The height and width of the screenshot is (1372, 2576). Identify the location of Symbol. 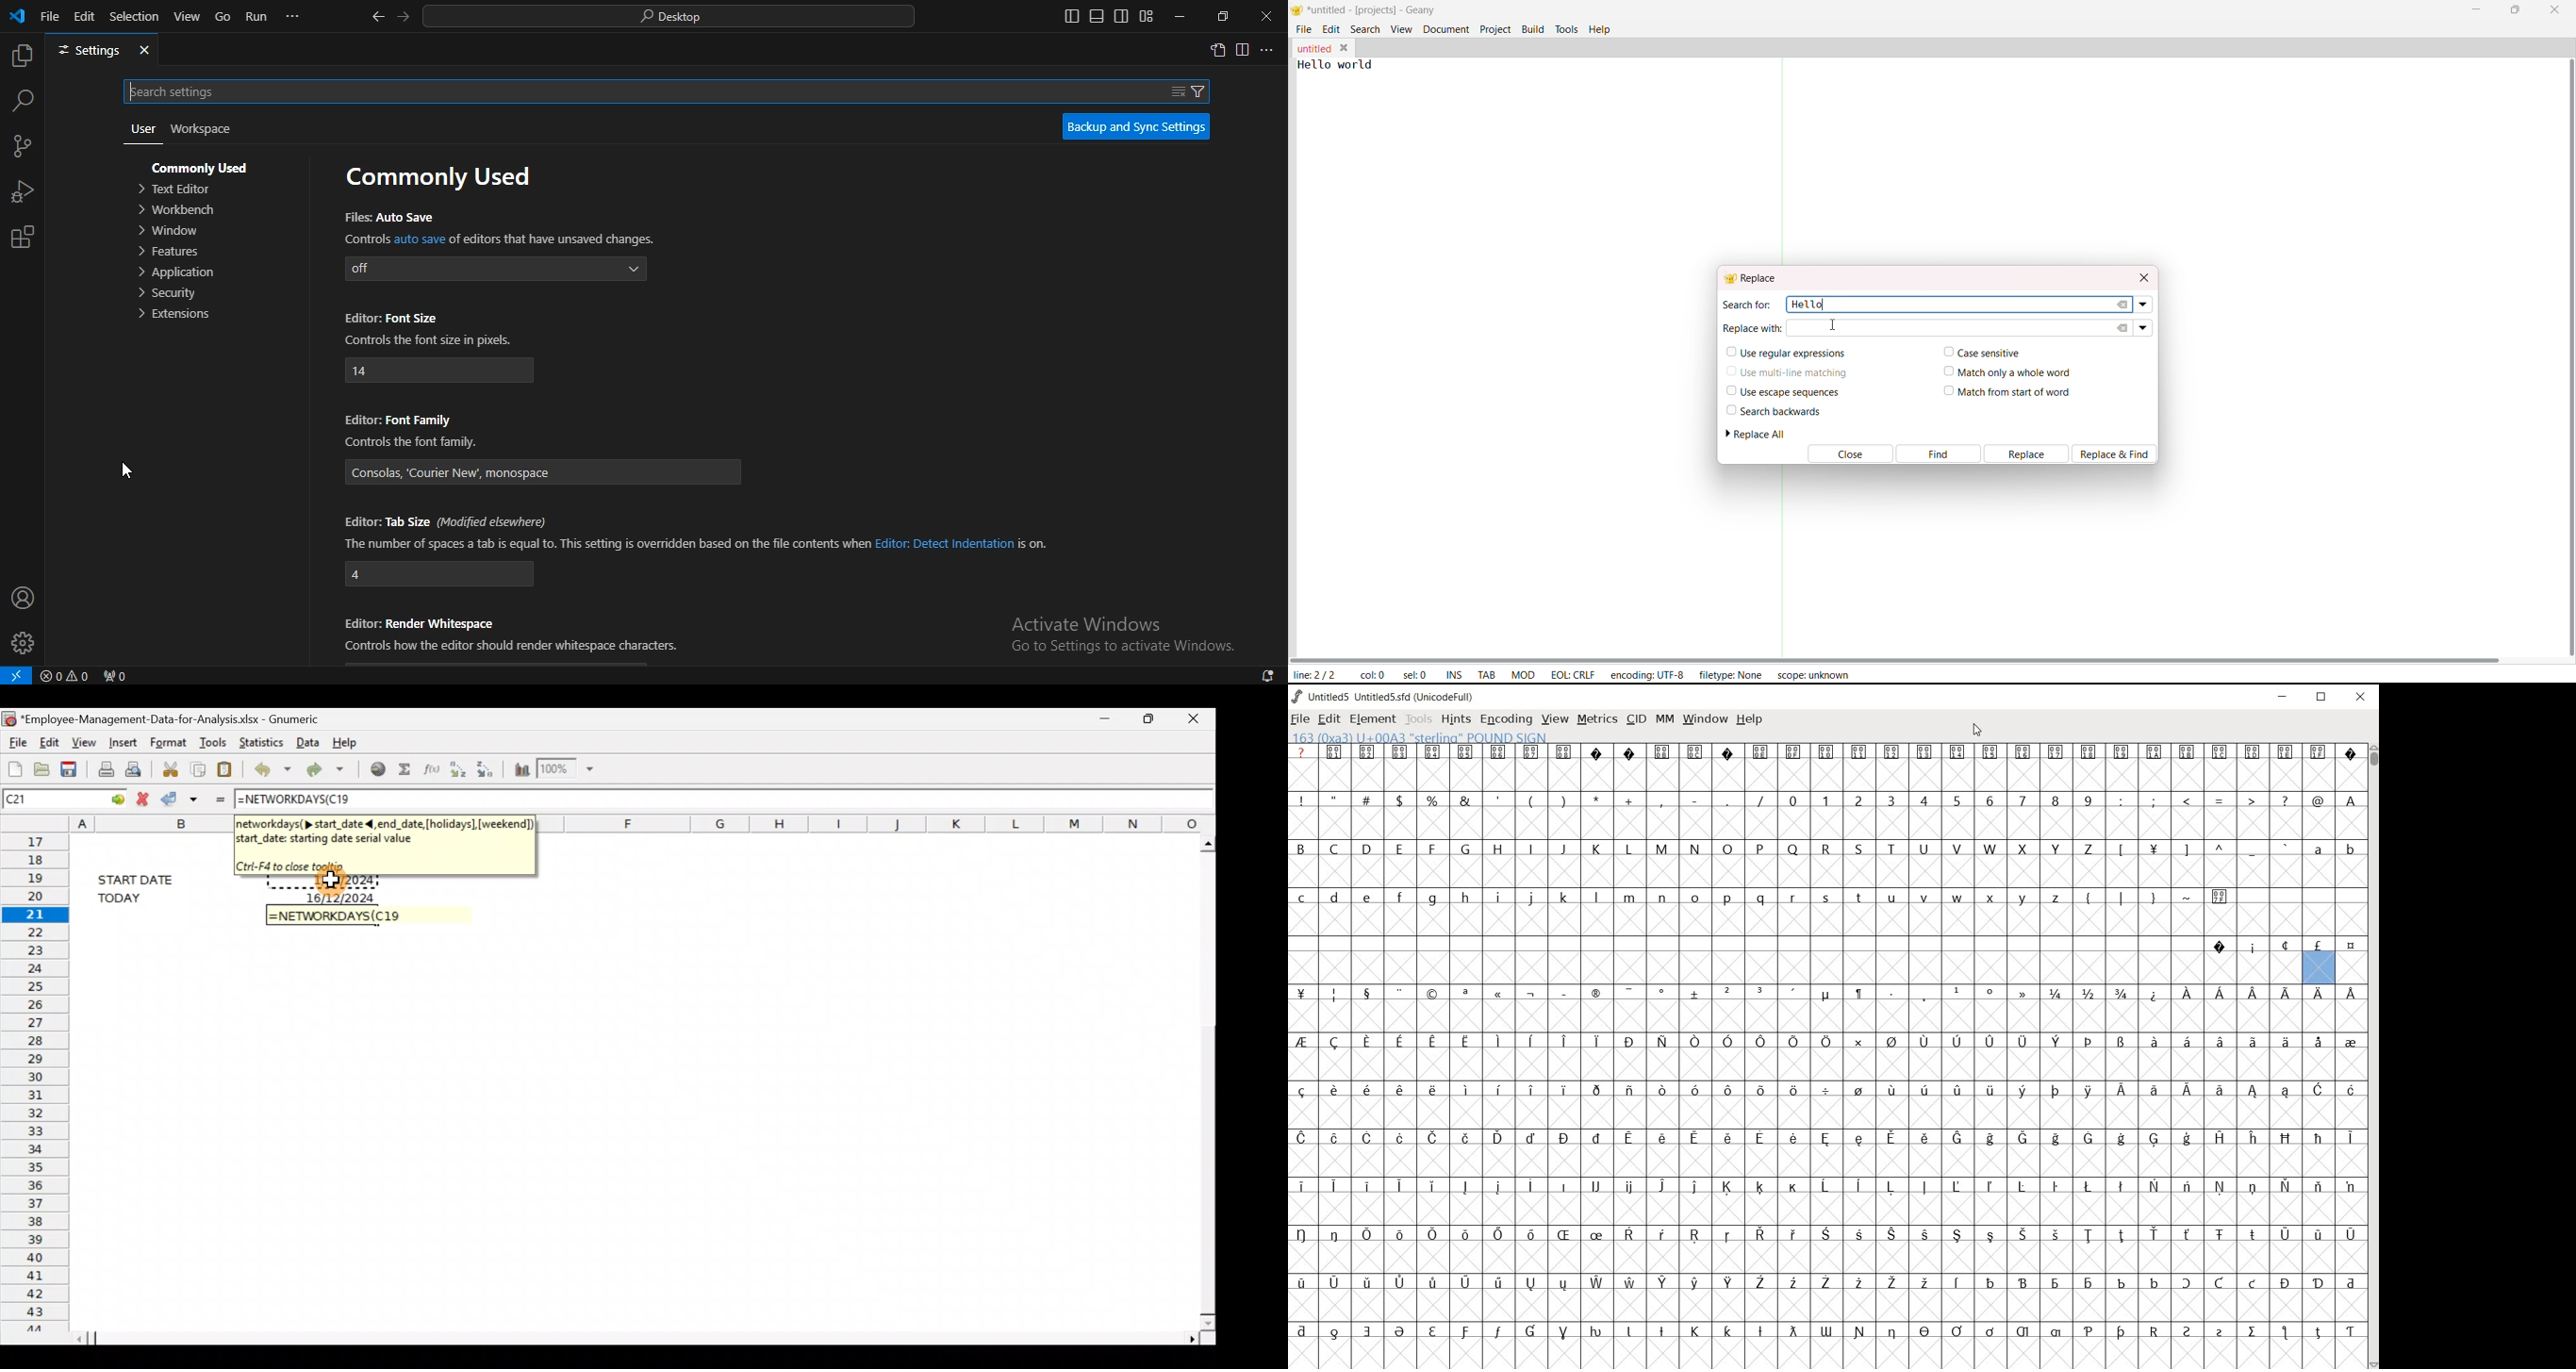
(1697, 1090).